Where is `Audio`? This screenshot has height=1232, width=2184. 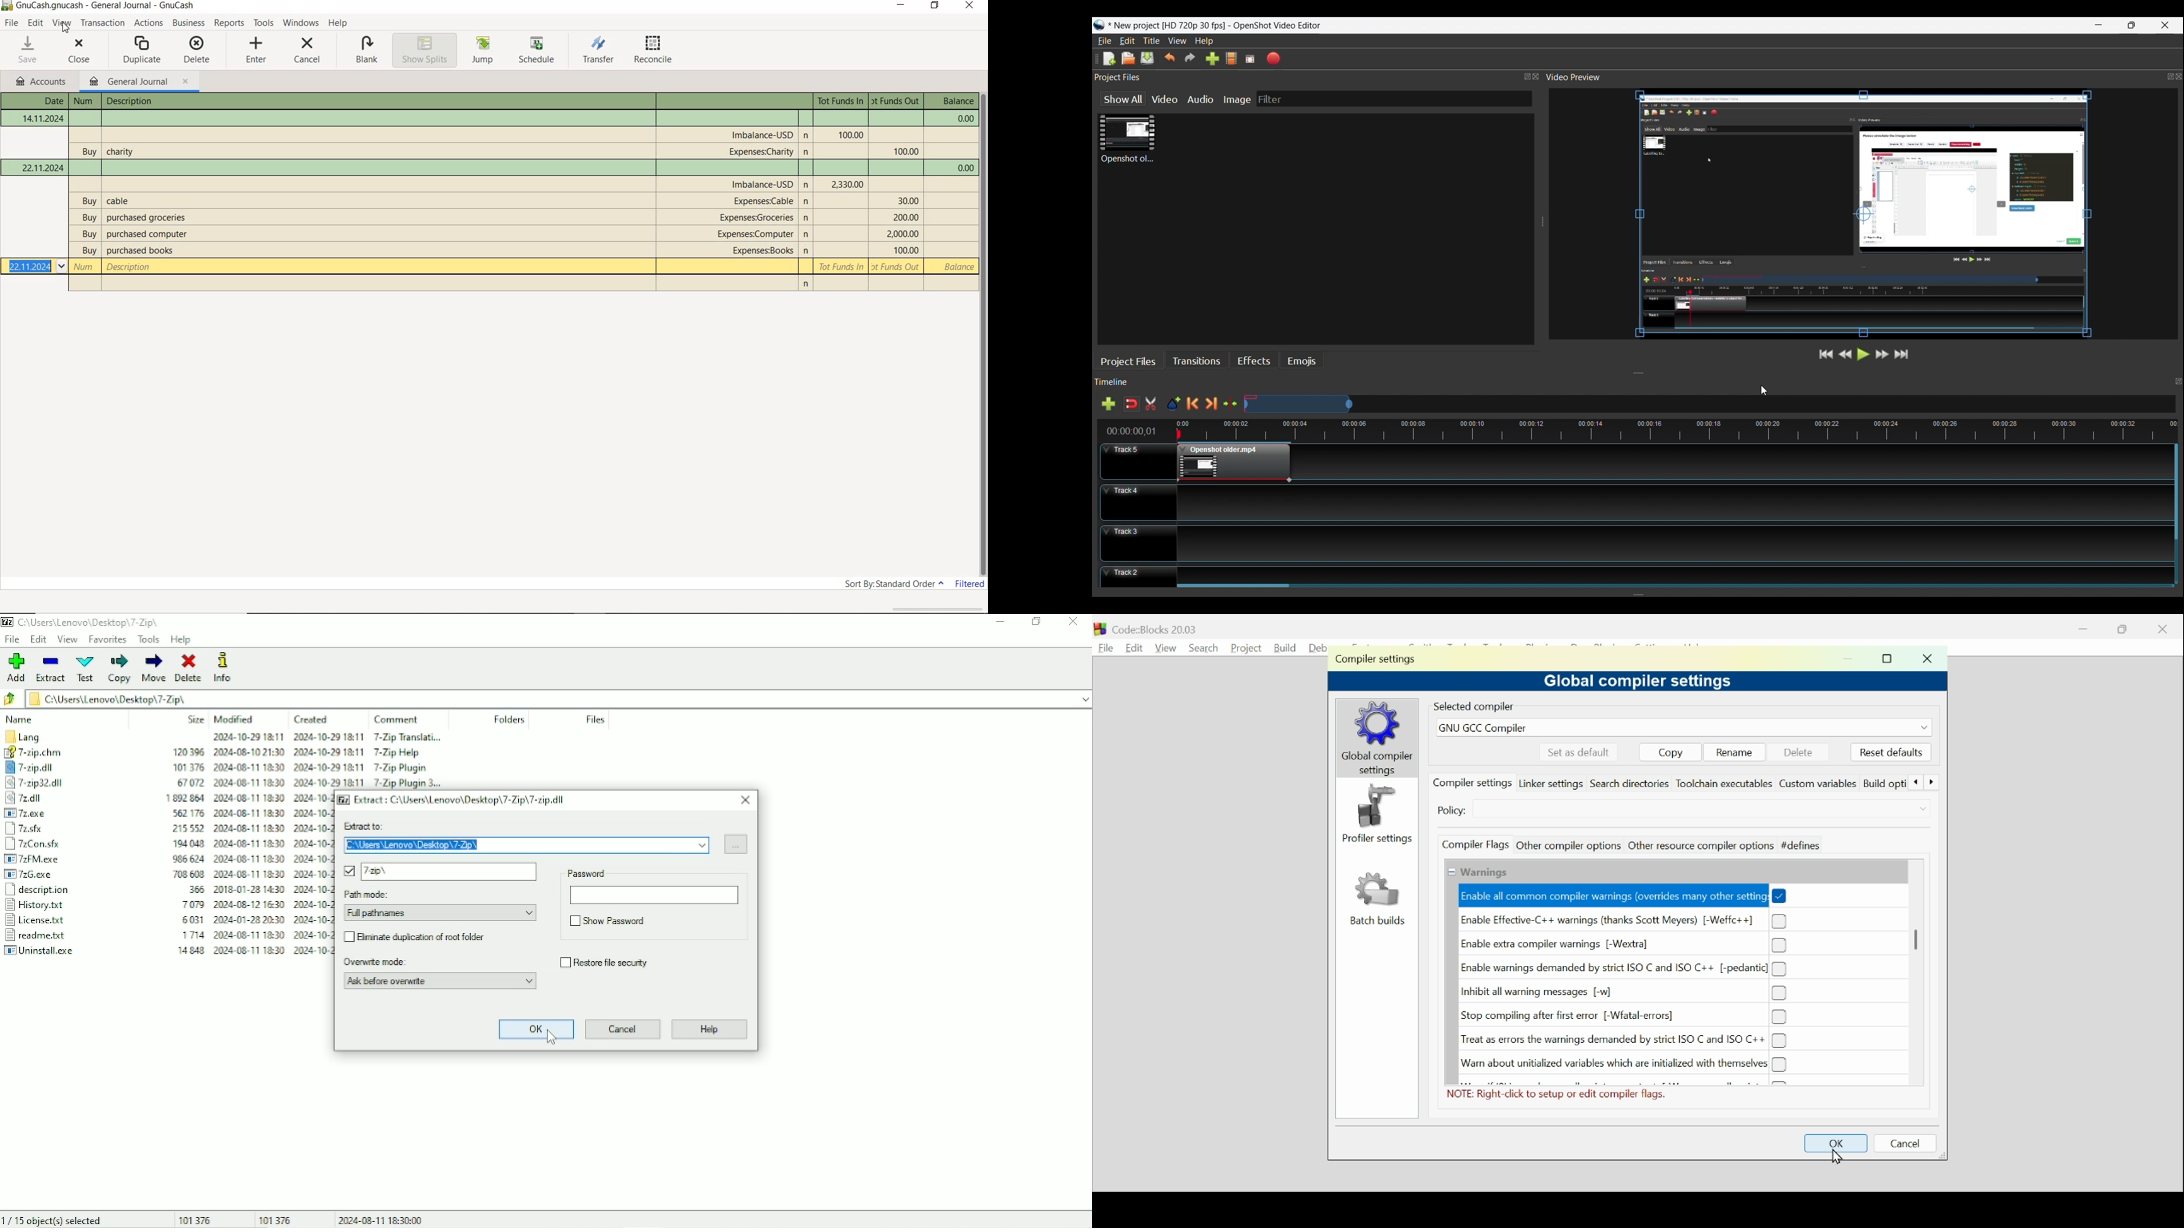 Audio is located at coordinates (1199, 101).